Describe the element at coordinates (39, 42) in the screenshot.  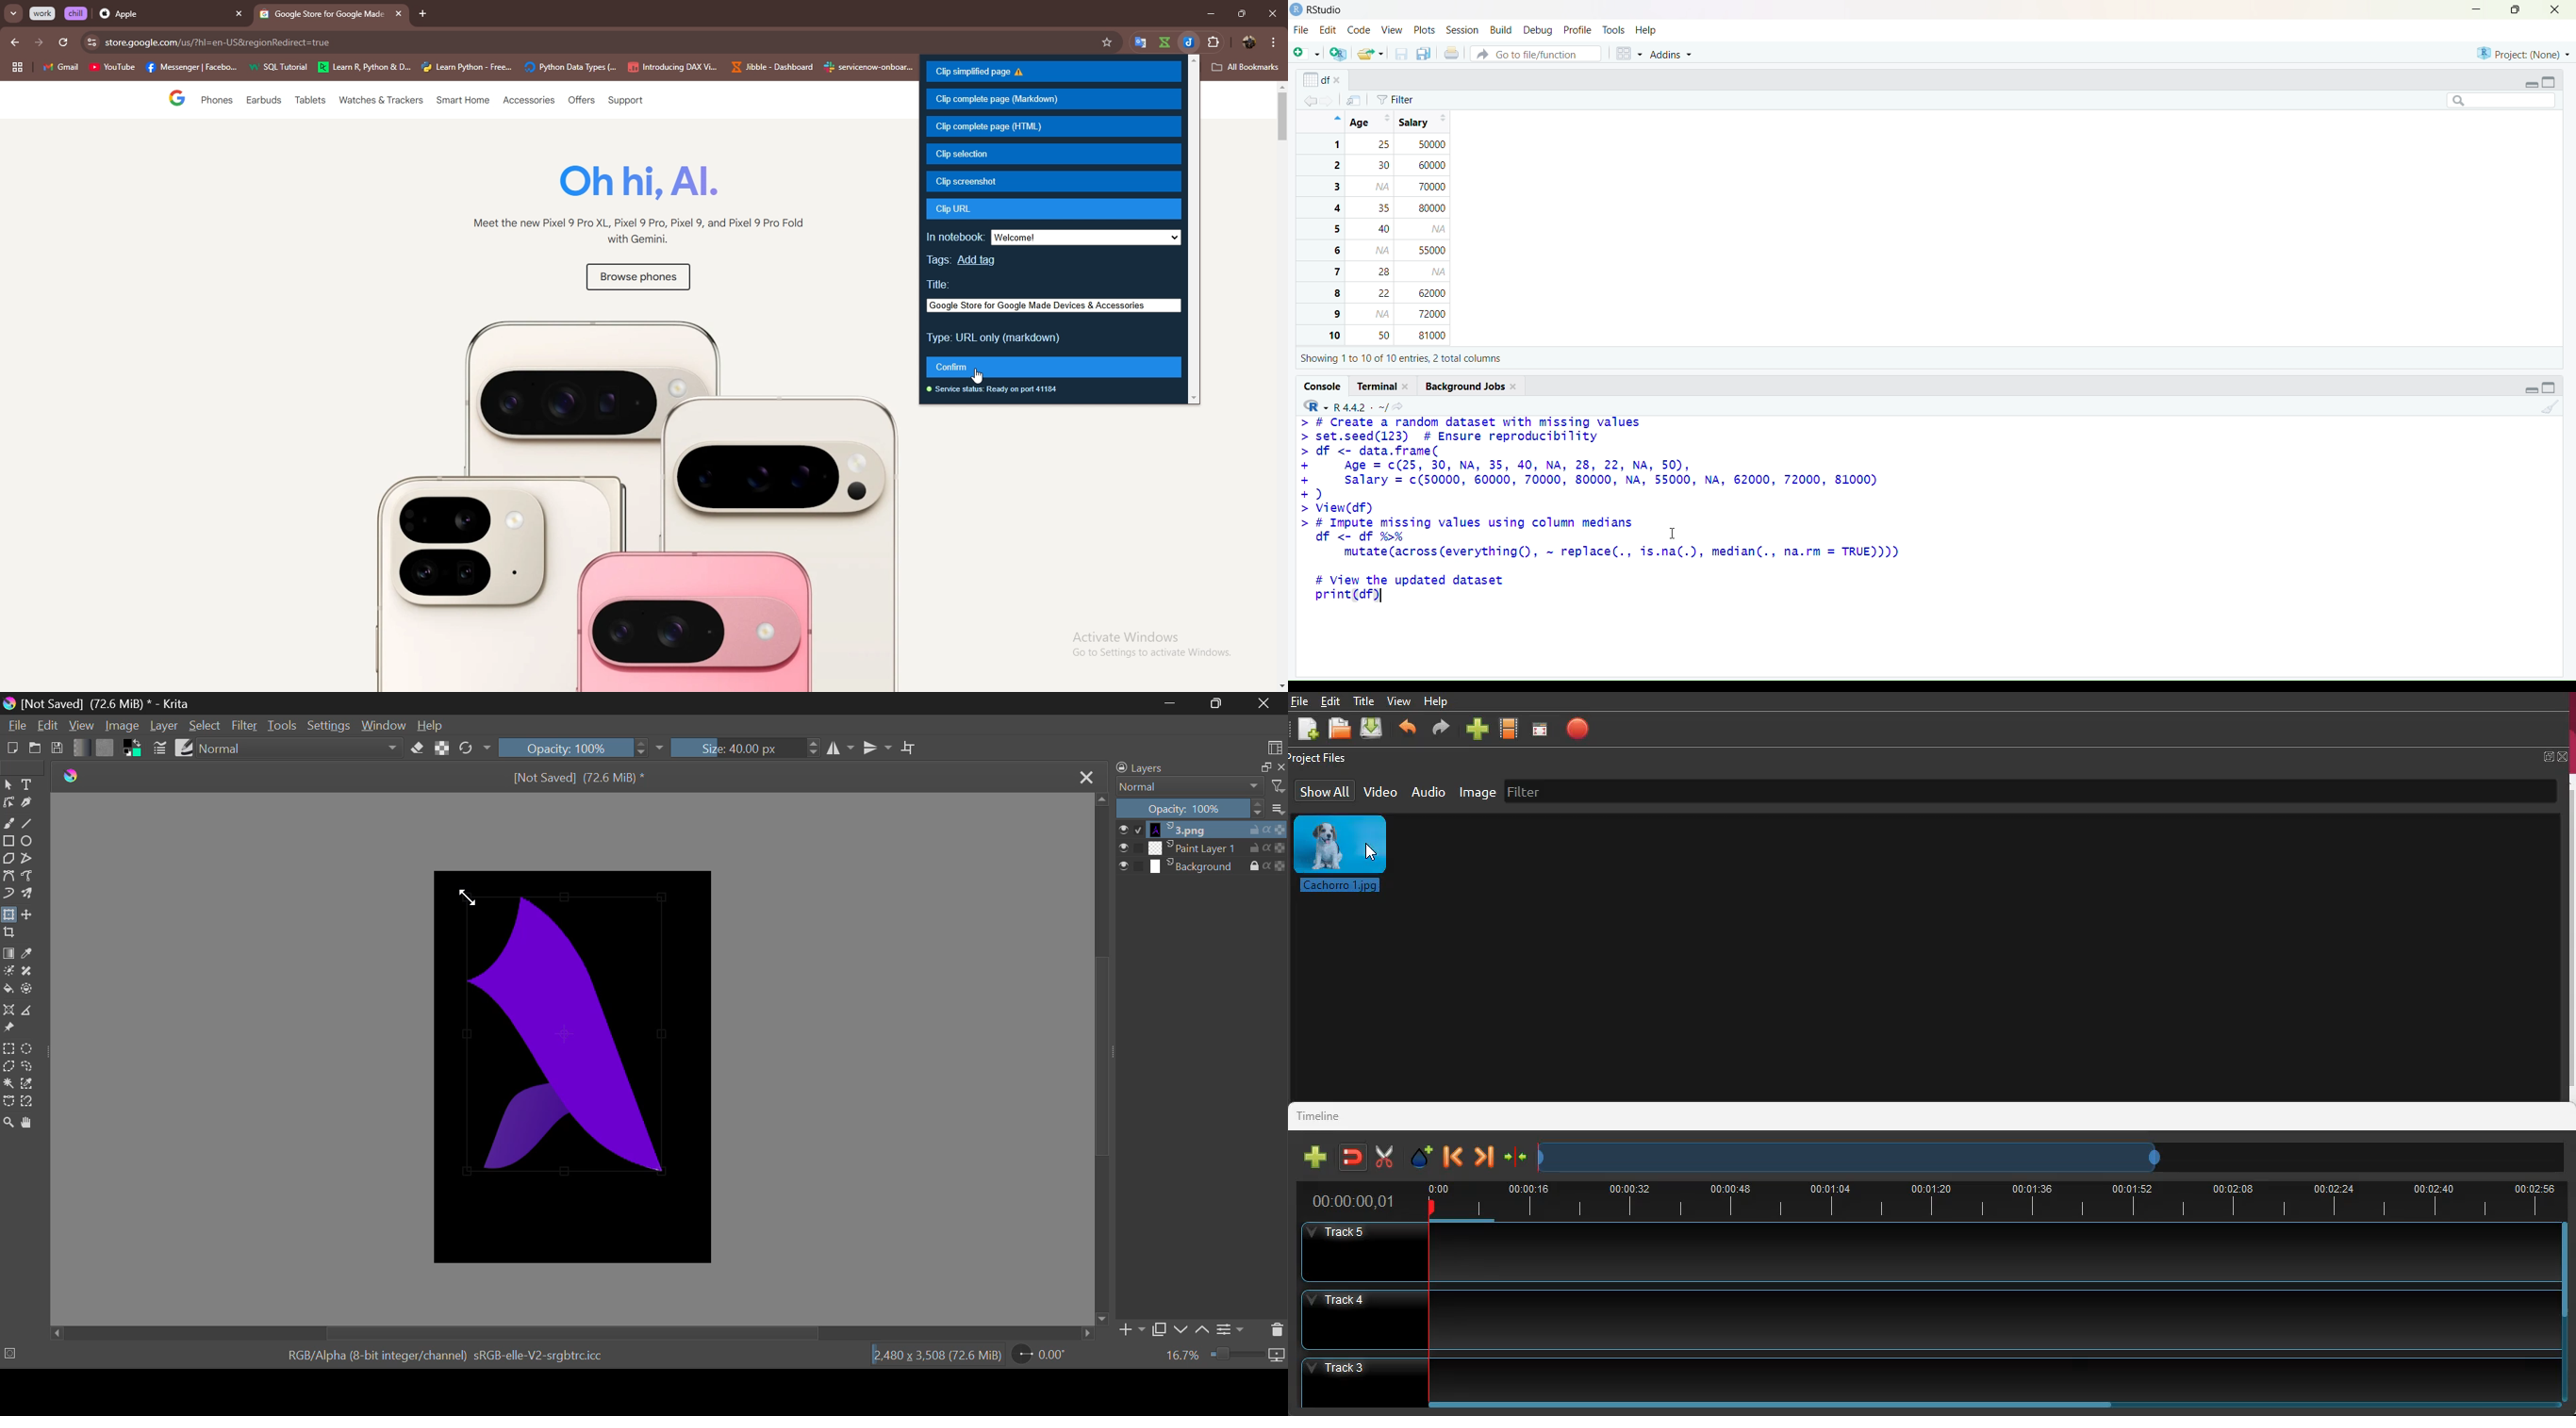
I see `forward` at that location.